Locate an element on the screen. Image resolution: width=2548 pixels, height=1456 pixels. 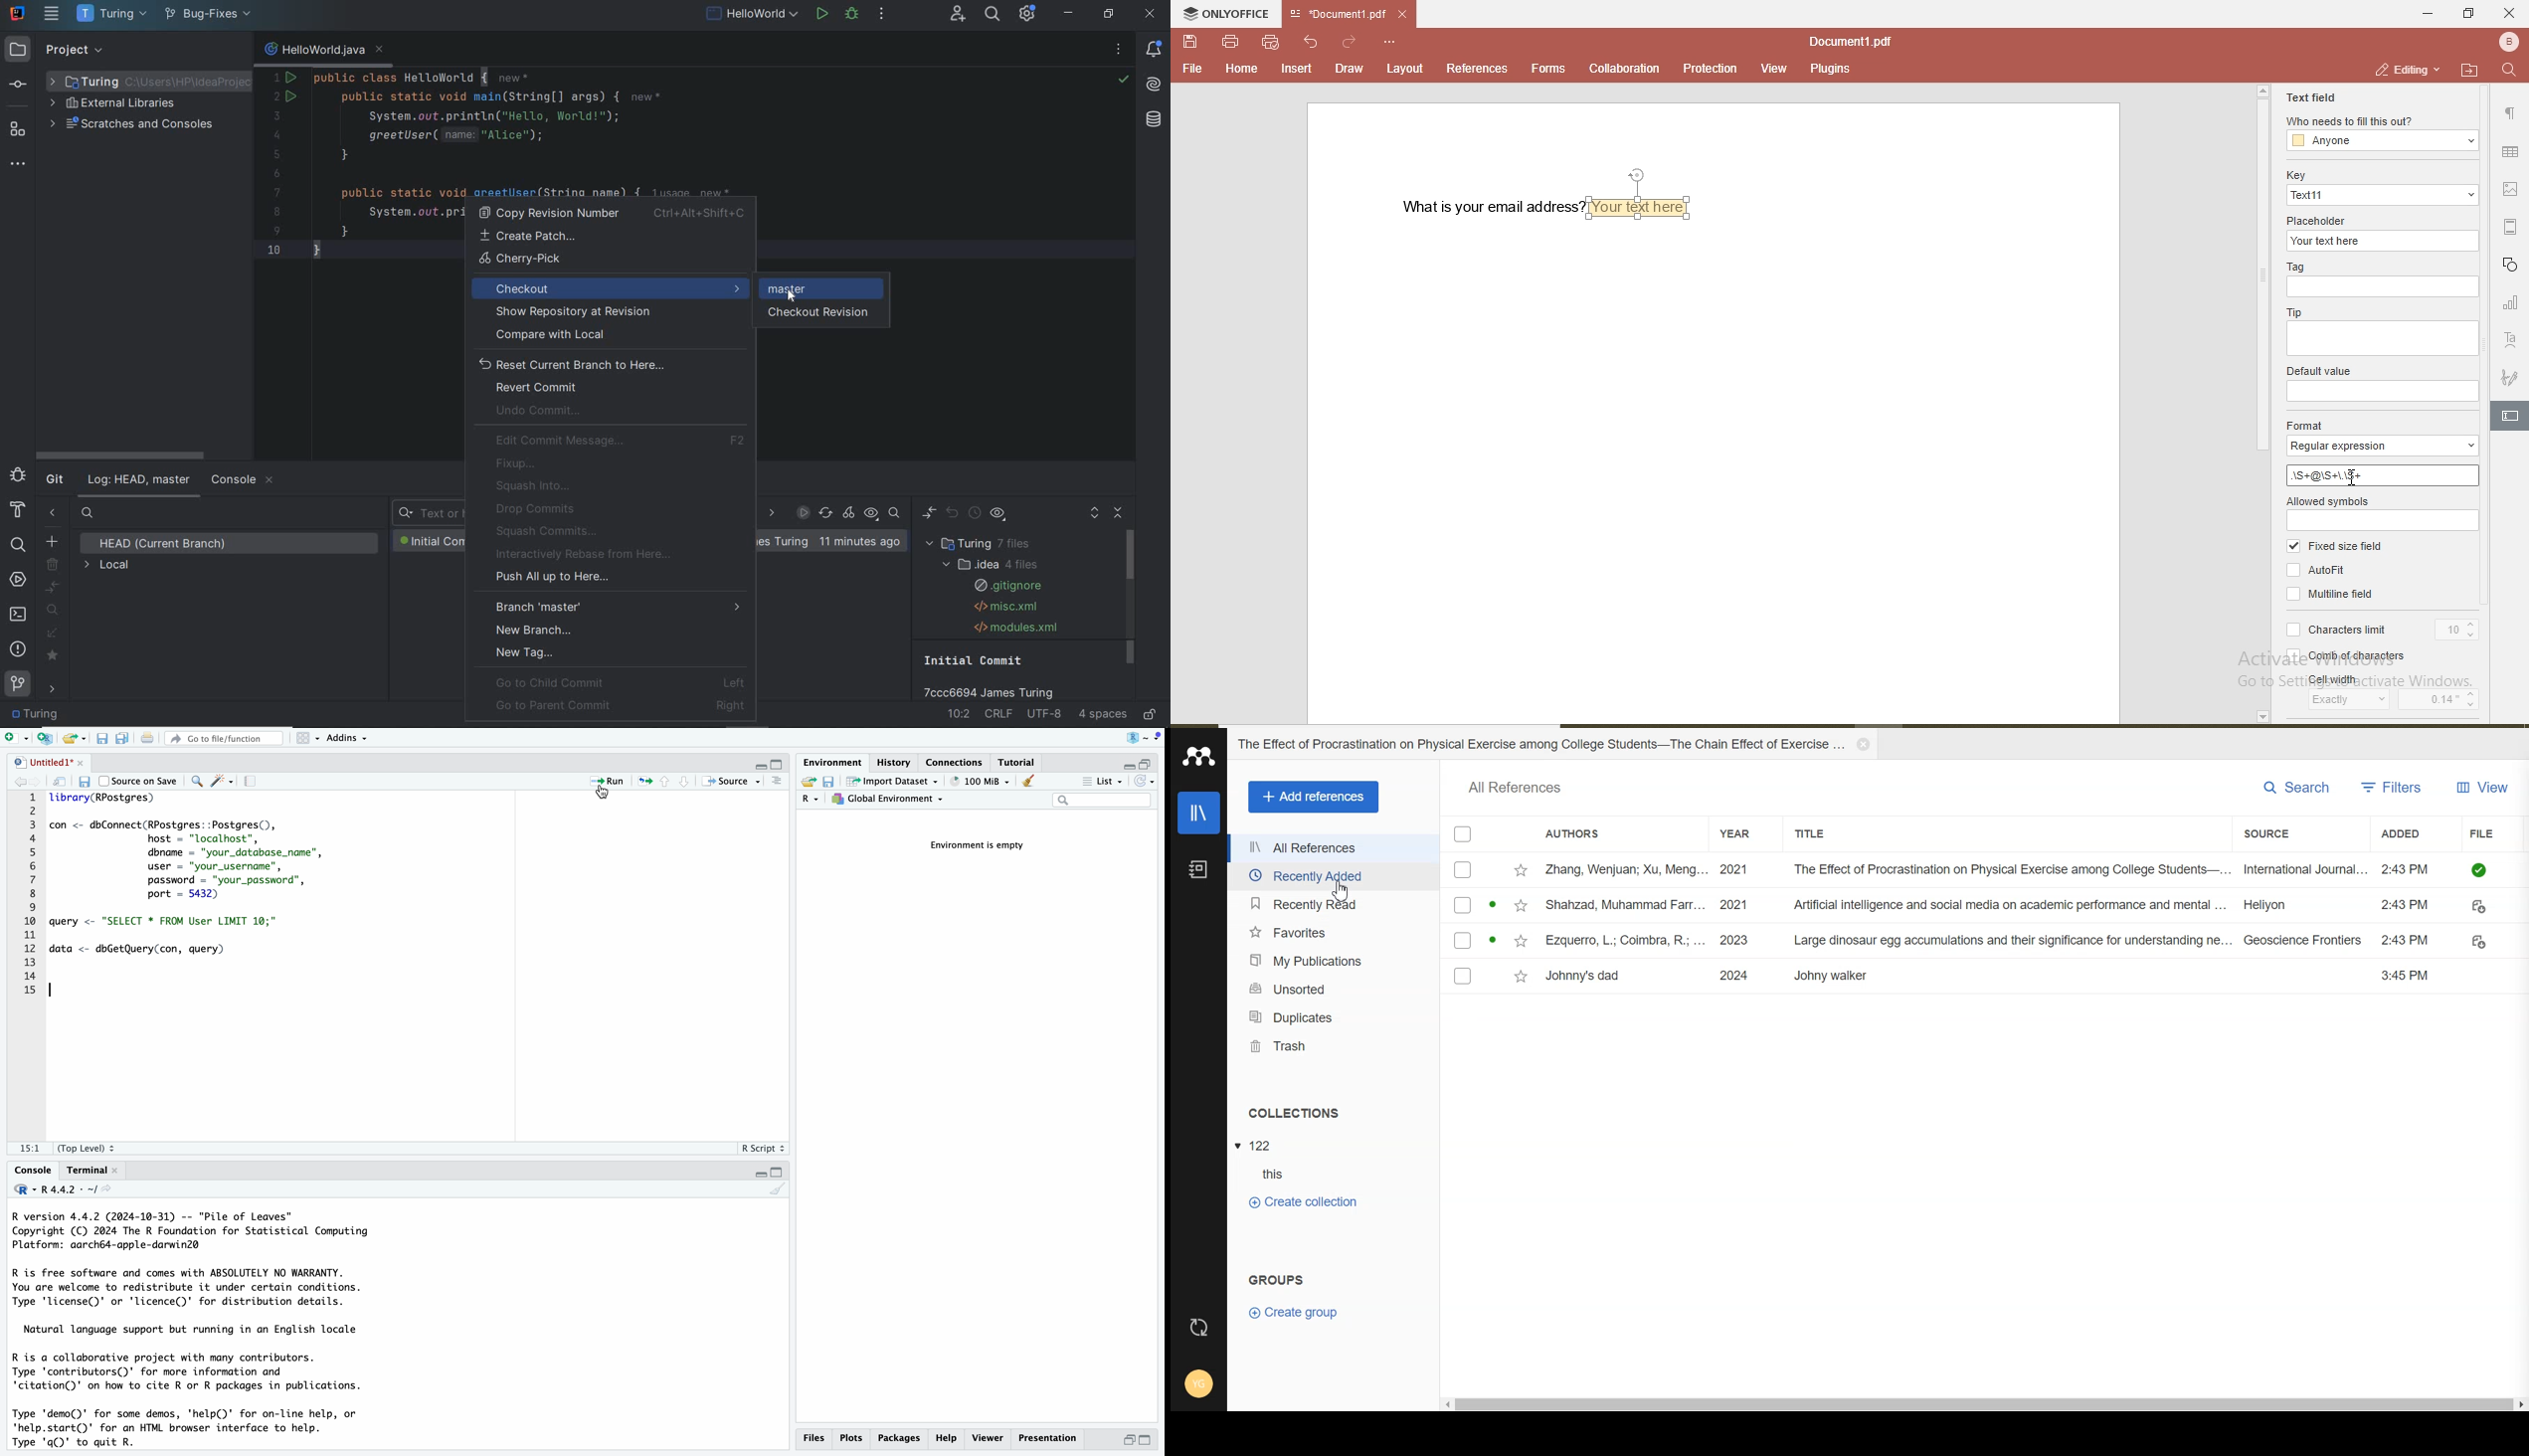
problems is located at coordinates (19, 649).